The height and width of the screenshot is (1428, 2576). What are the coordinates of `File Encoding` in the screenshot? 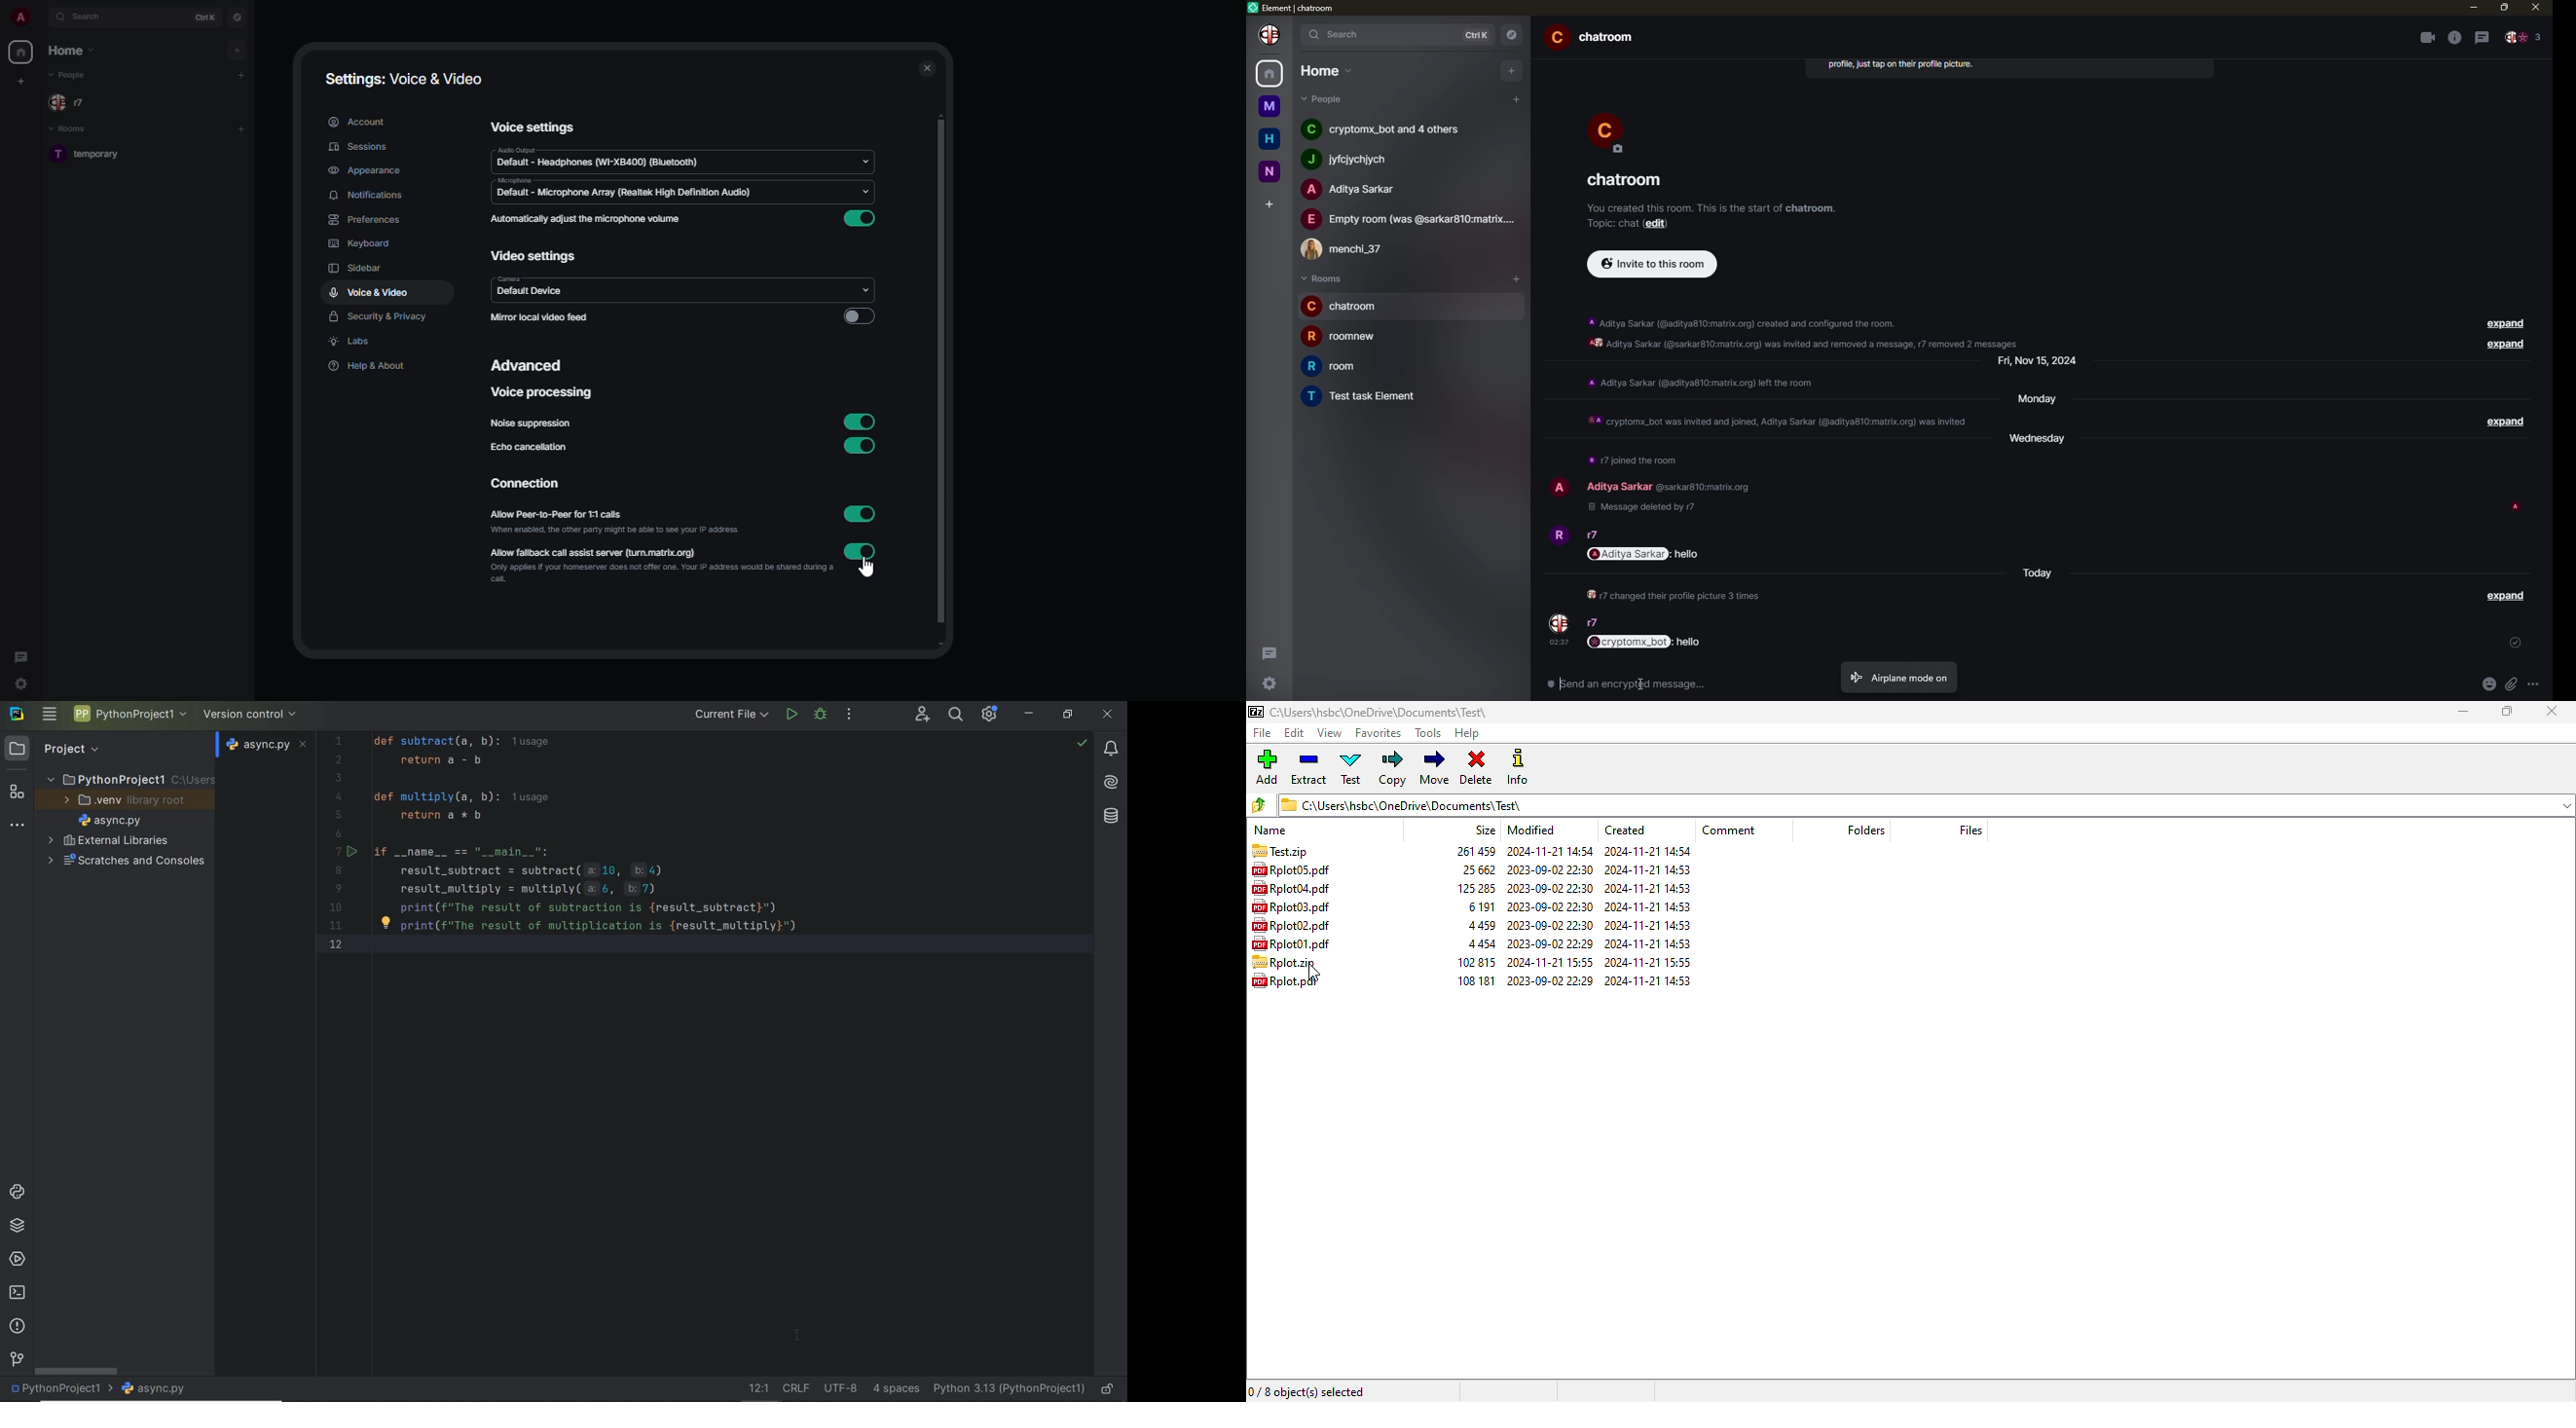 It's located at (842, 1389).